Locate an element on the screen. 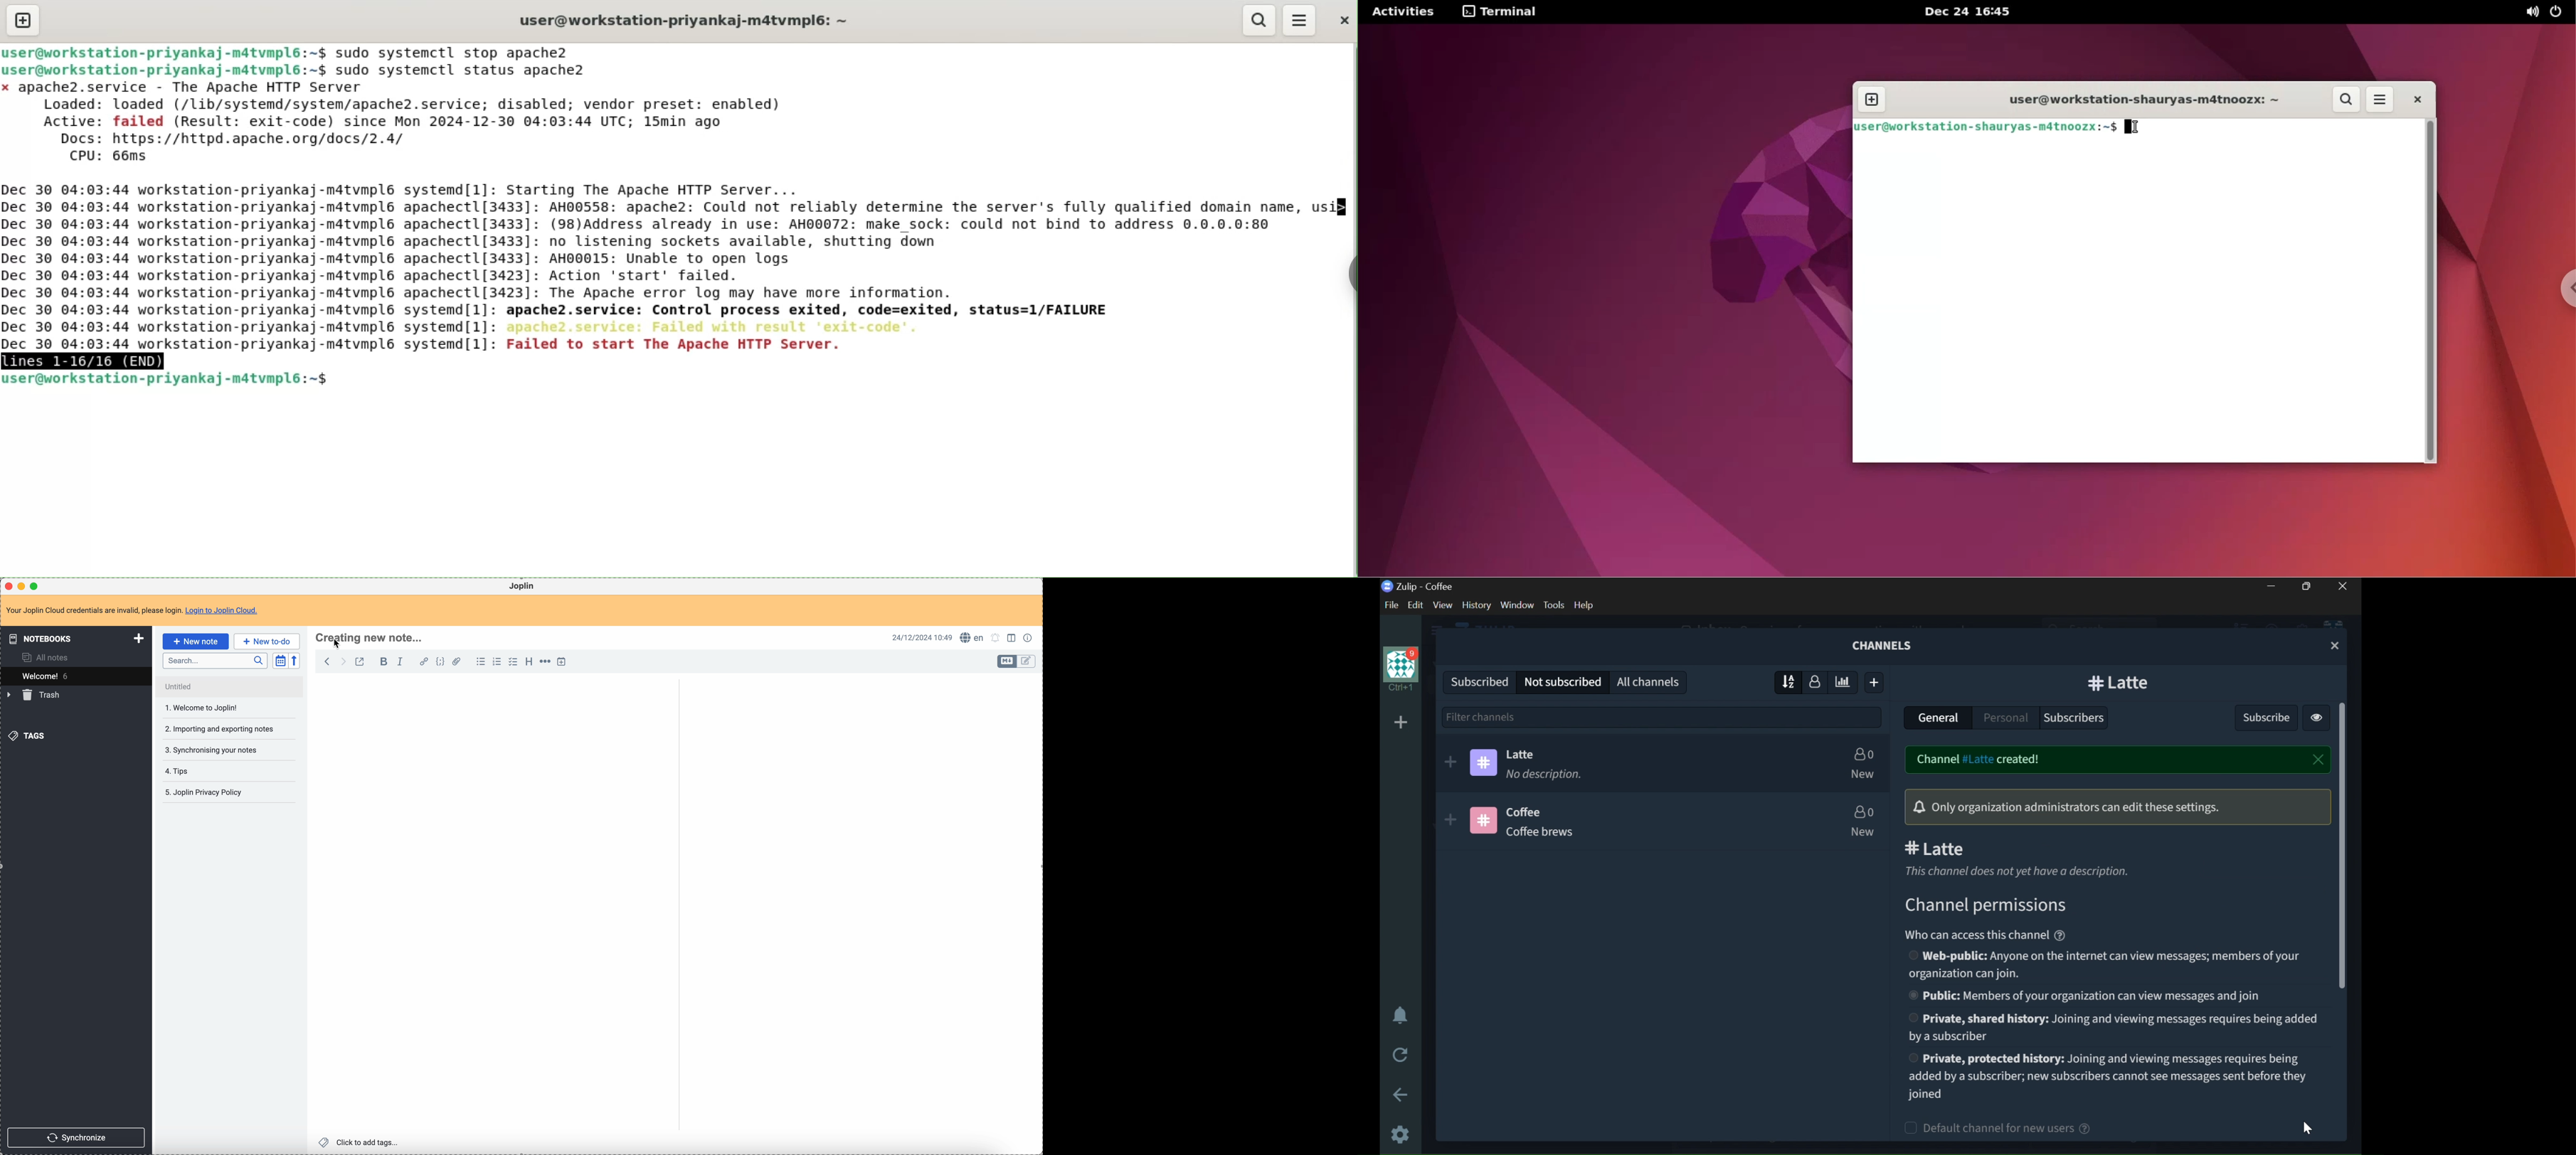 The width and height of the screenshot is (2576, 1176). NEW is located at coordinates (1864, 832).